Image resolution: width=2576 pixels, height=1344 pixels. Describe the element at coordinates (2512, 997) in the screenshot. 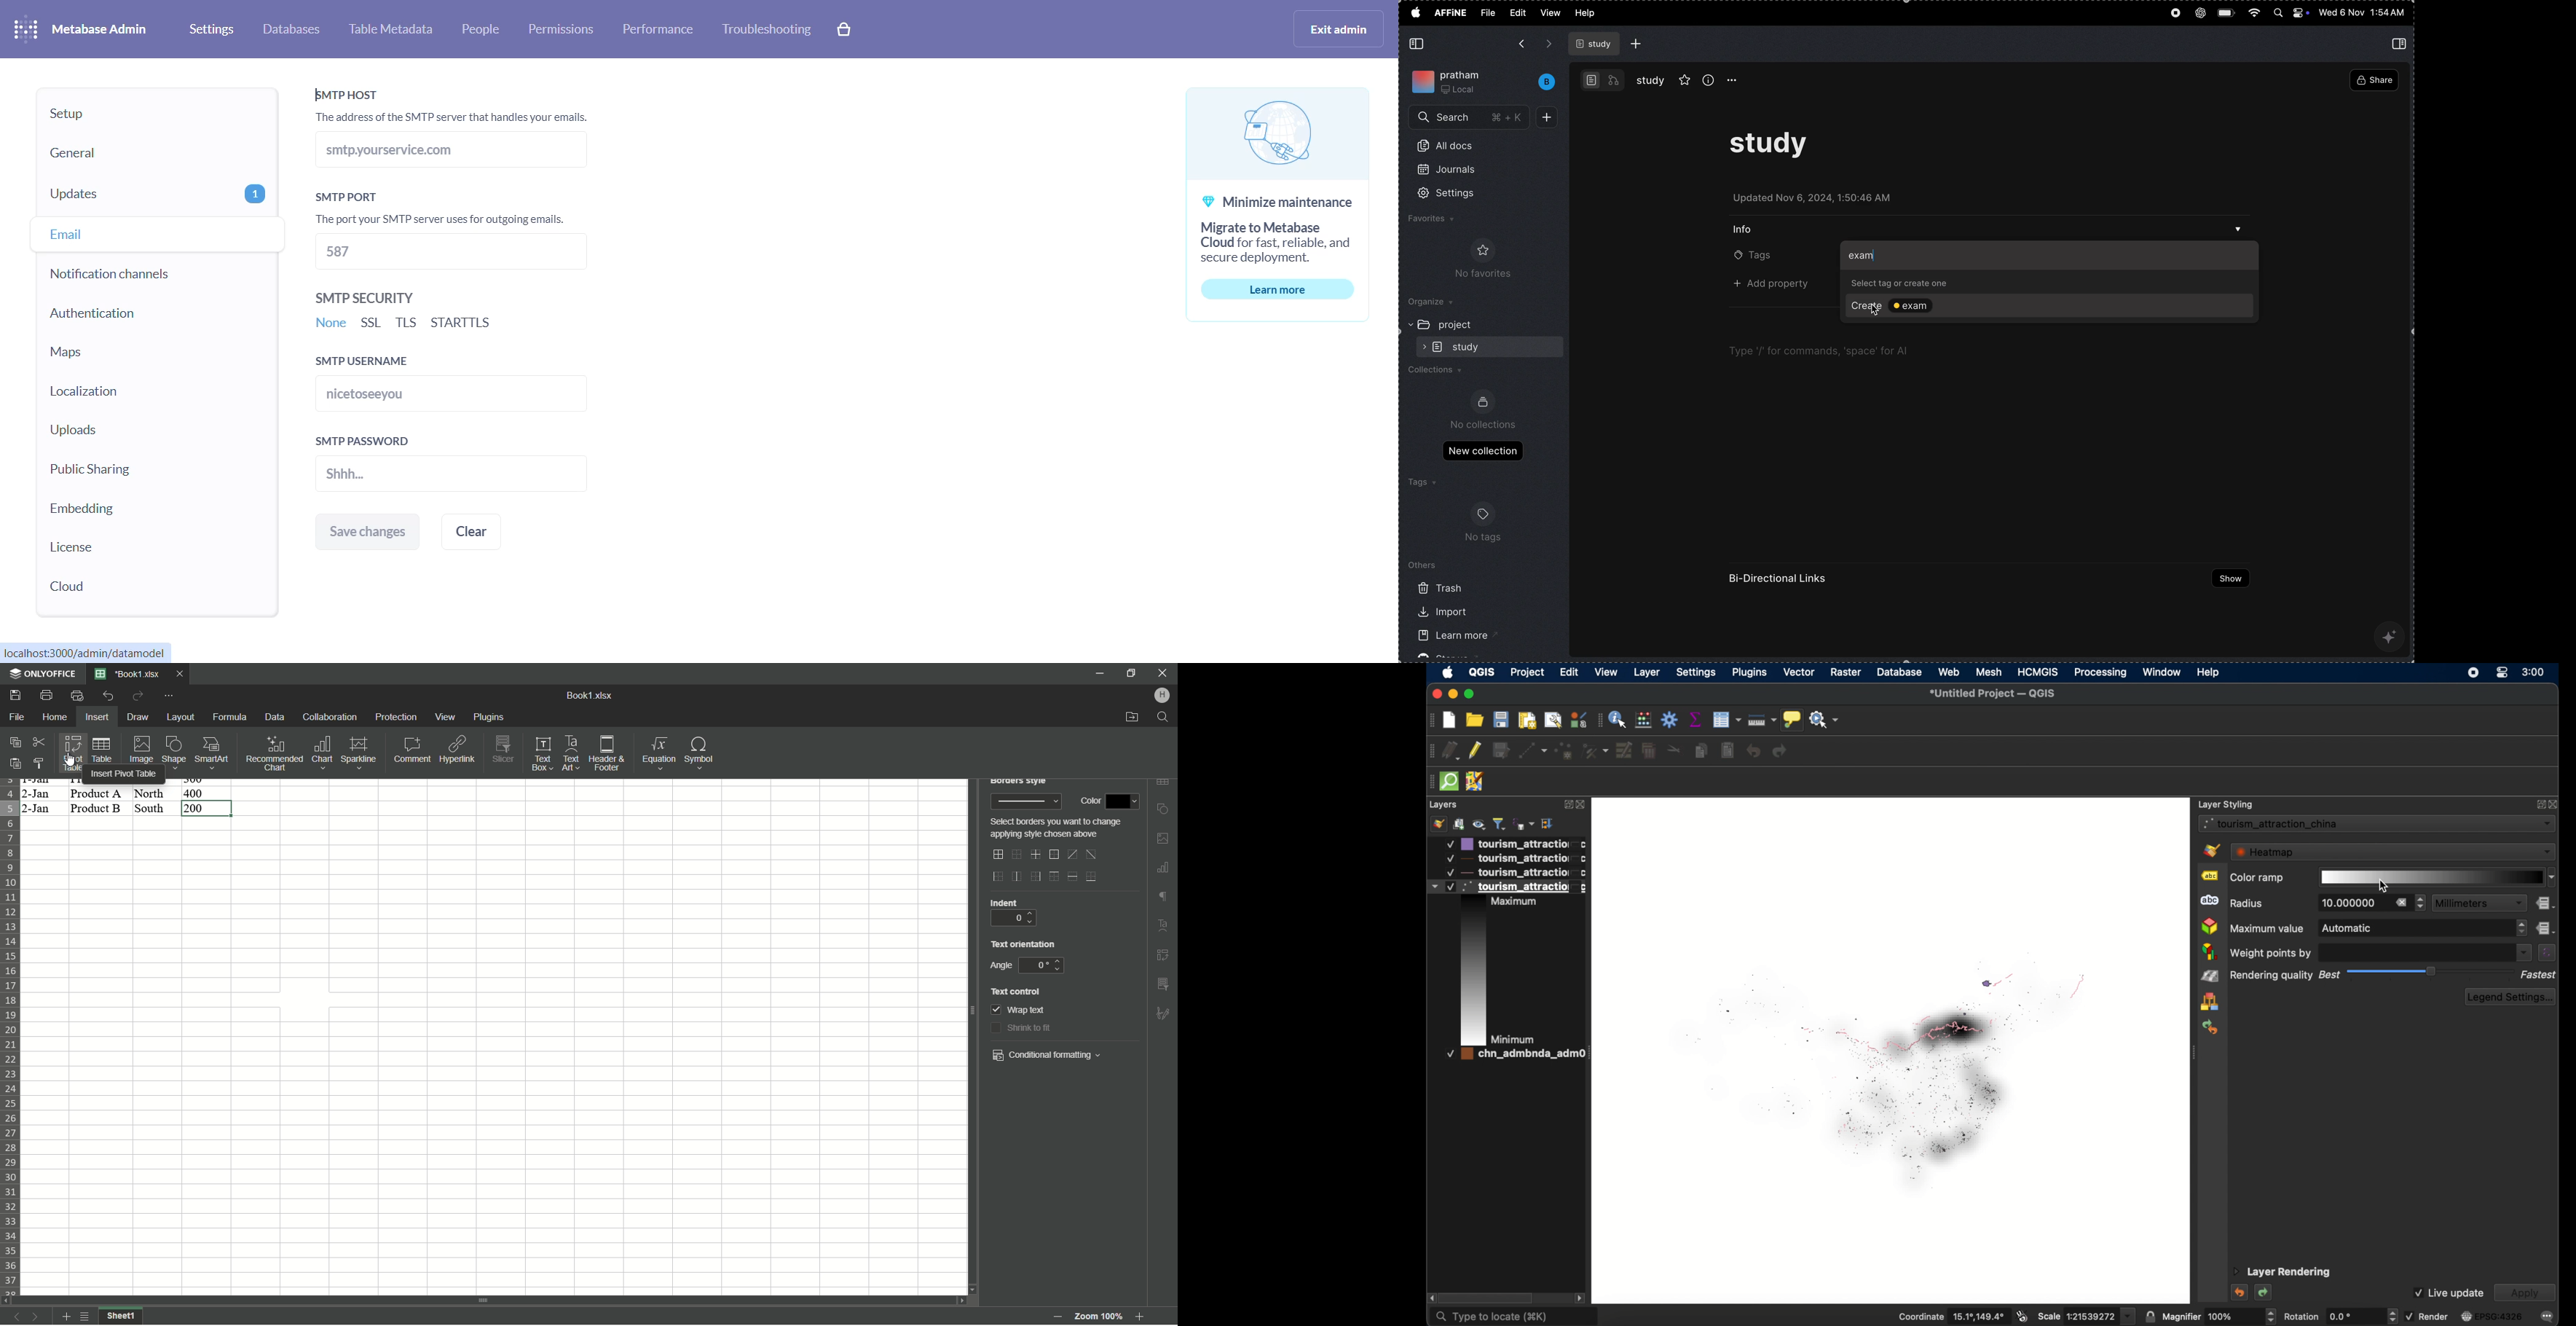

I see `legend settings` at that location.